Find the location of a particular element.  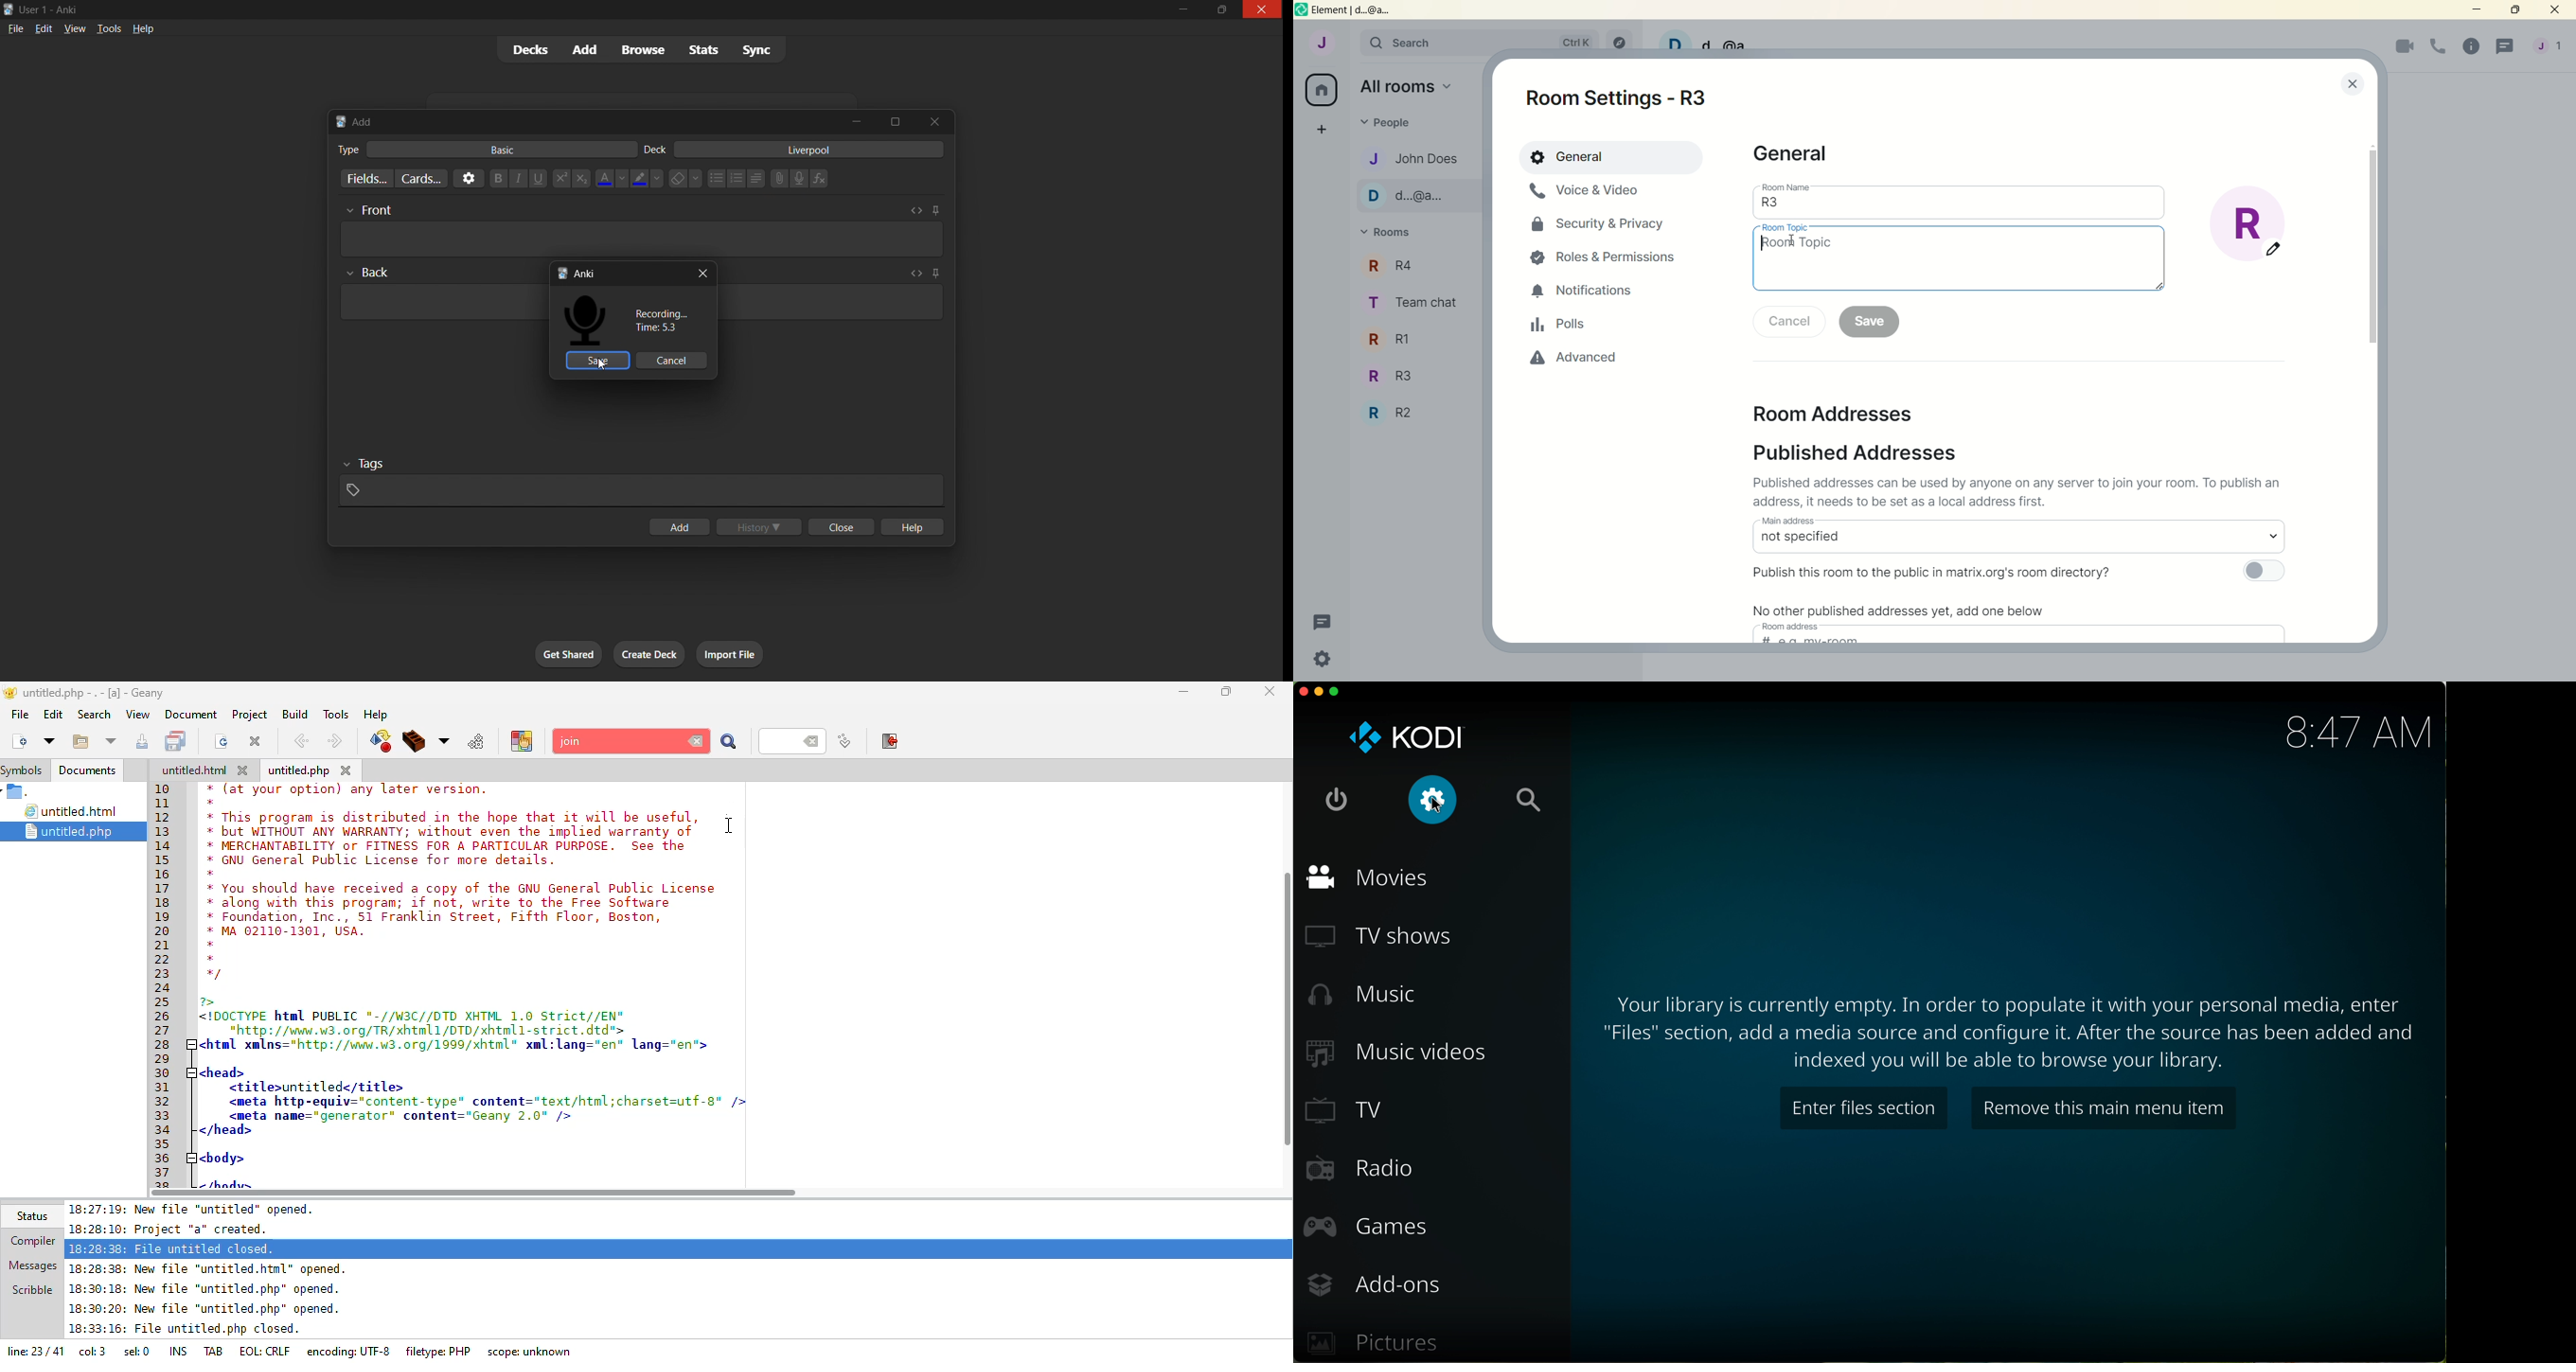

security and privacy is located at coordinates (1595, 224).